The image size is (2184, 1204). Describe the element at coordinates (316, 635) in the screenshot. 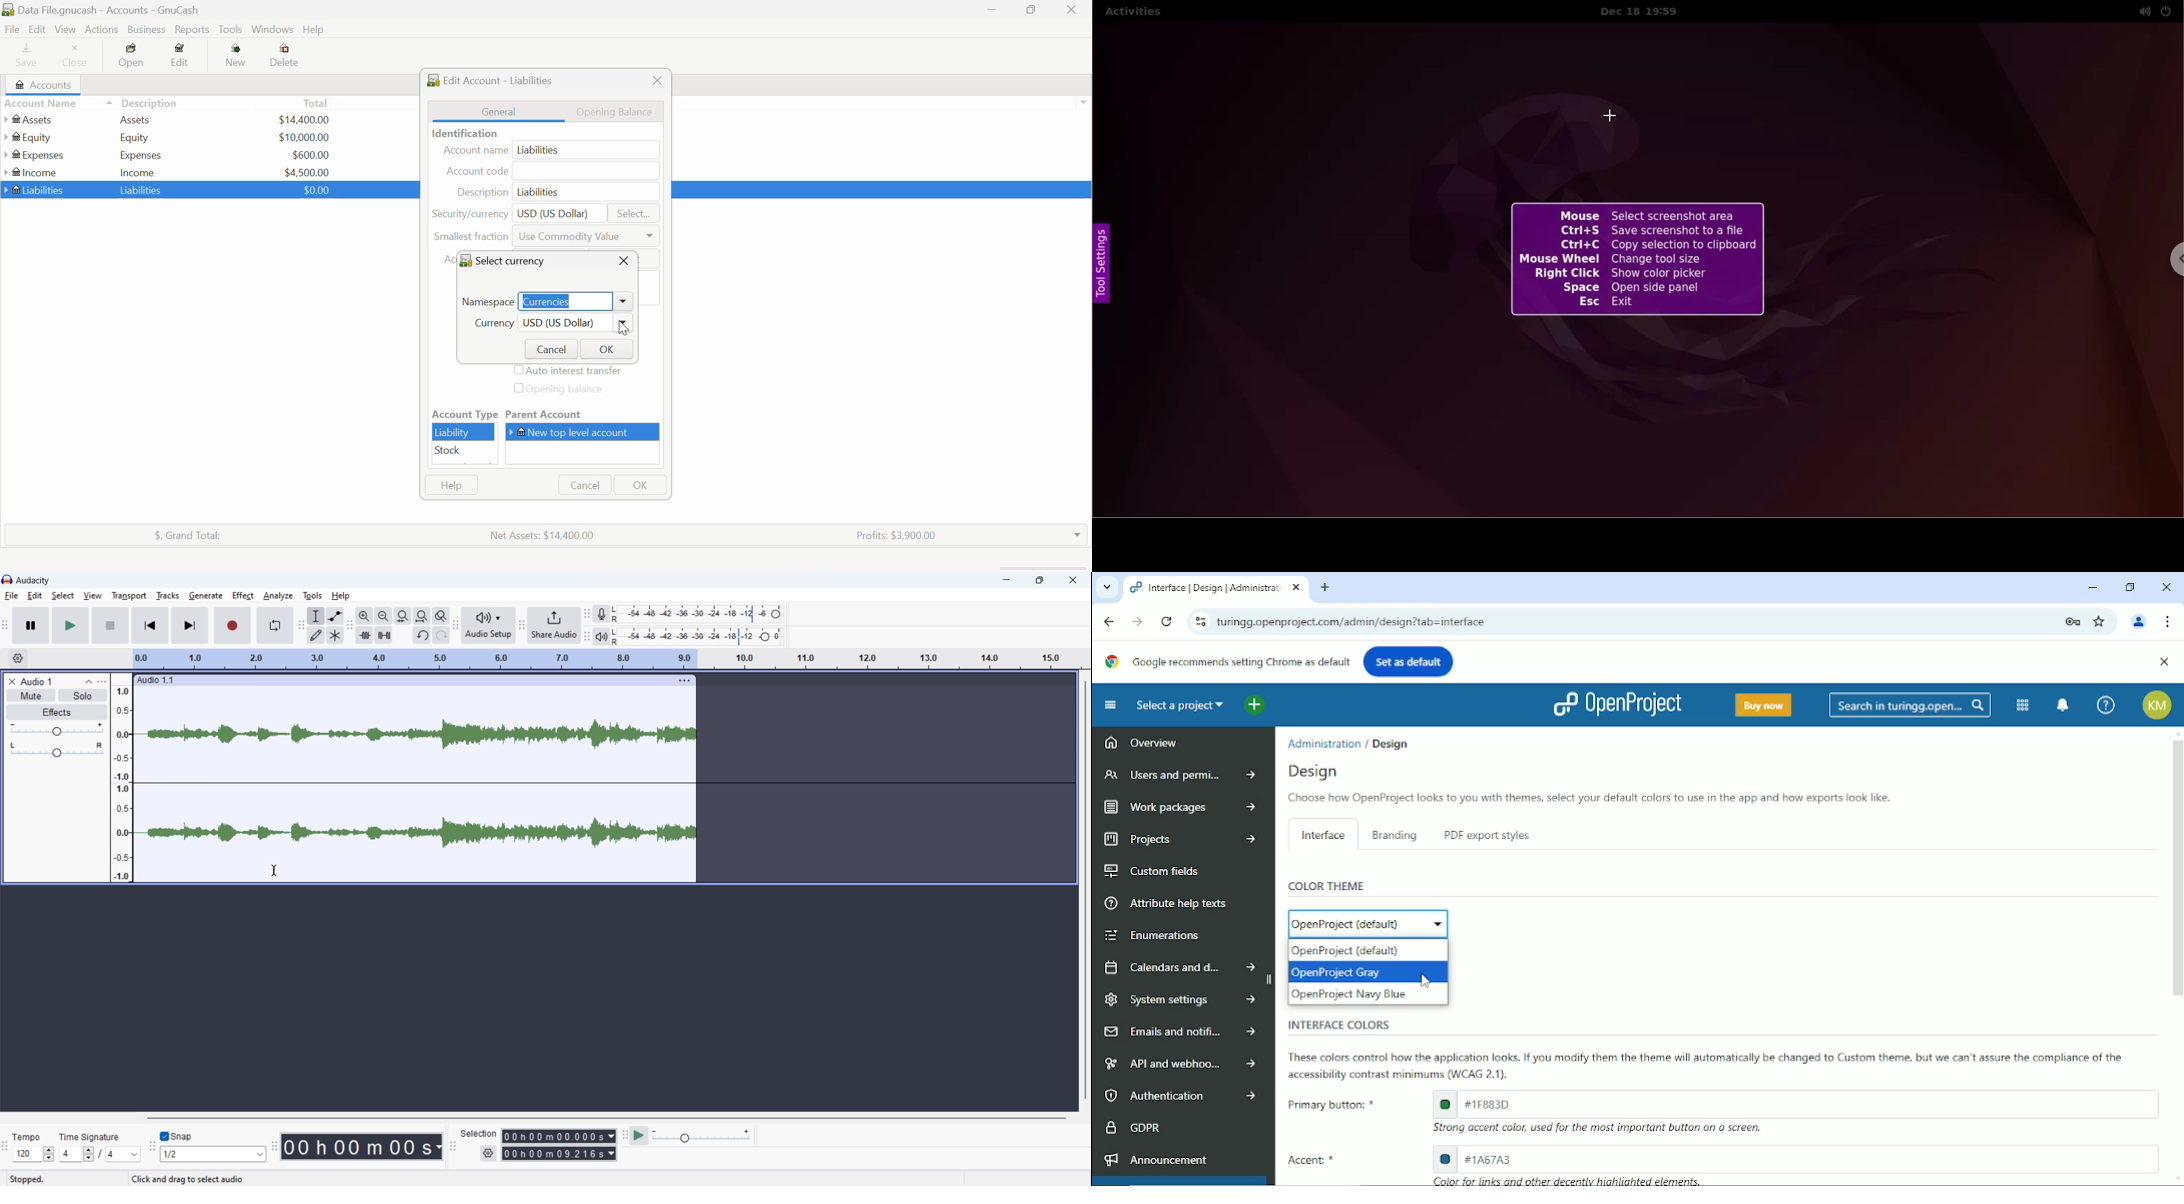

I see `draw tool` at that location.